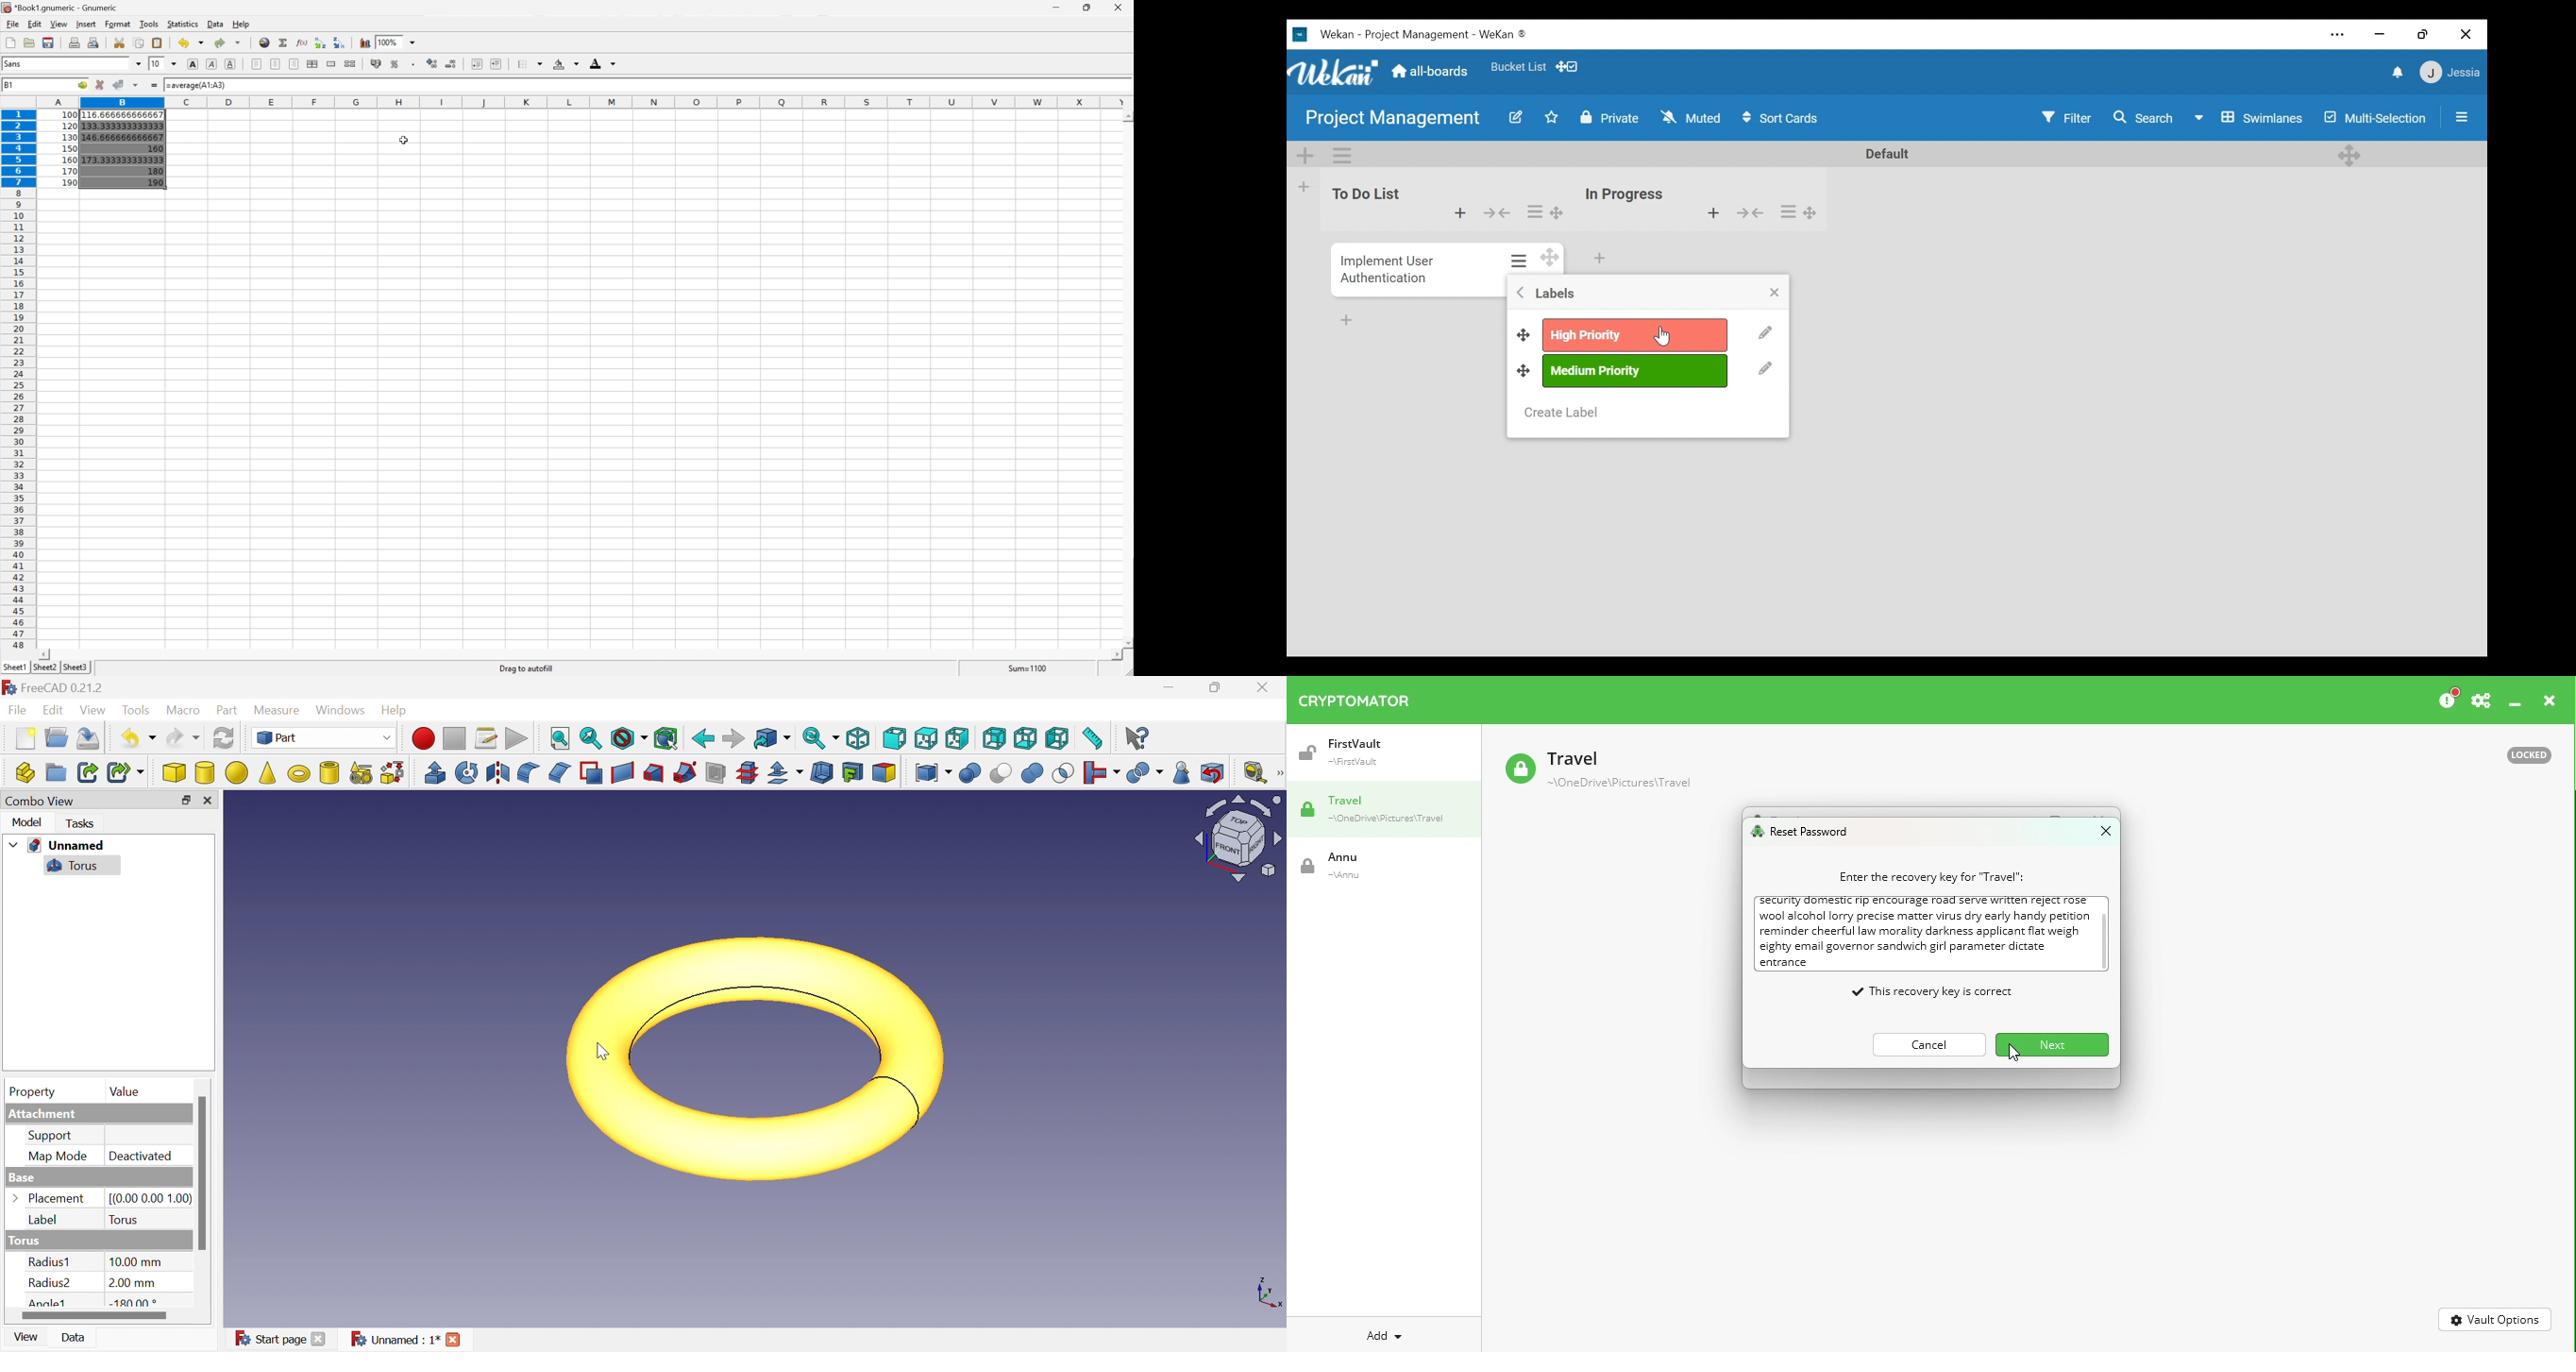 Image resolution: width=2576 pixels, height=1372 pixels. Describe the element at coordinates (396, 1338) in the screenshot. I see `Unnamed : 1*` at that location.